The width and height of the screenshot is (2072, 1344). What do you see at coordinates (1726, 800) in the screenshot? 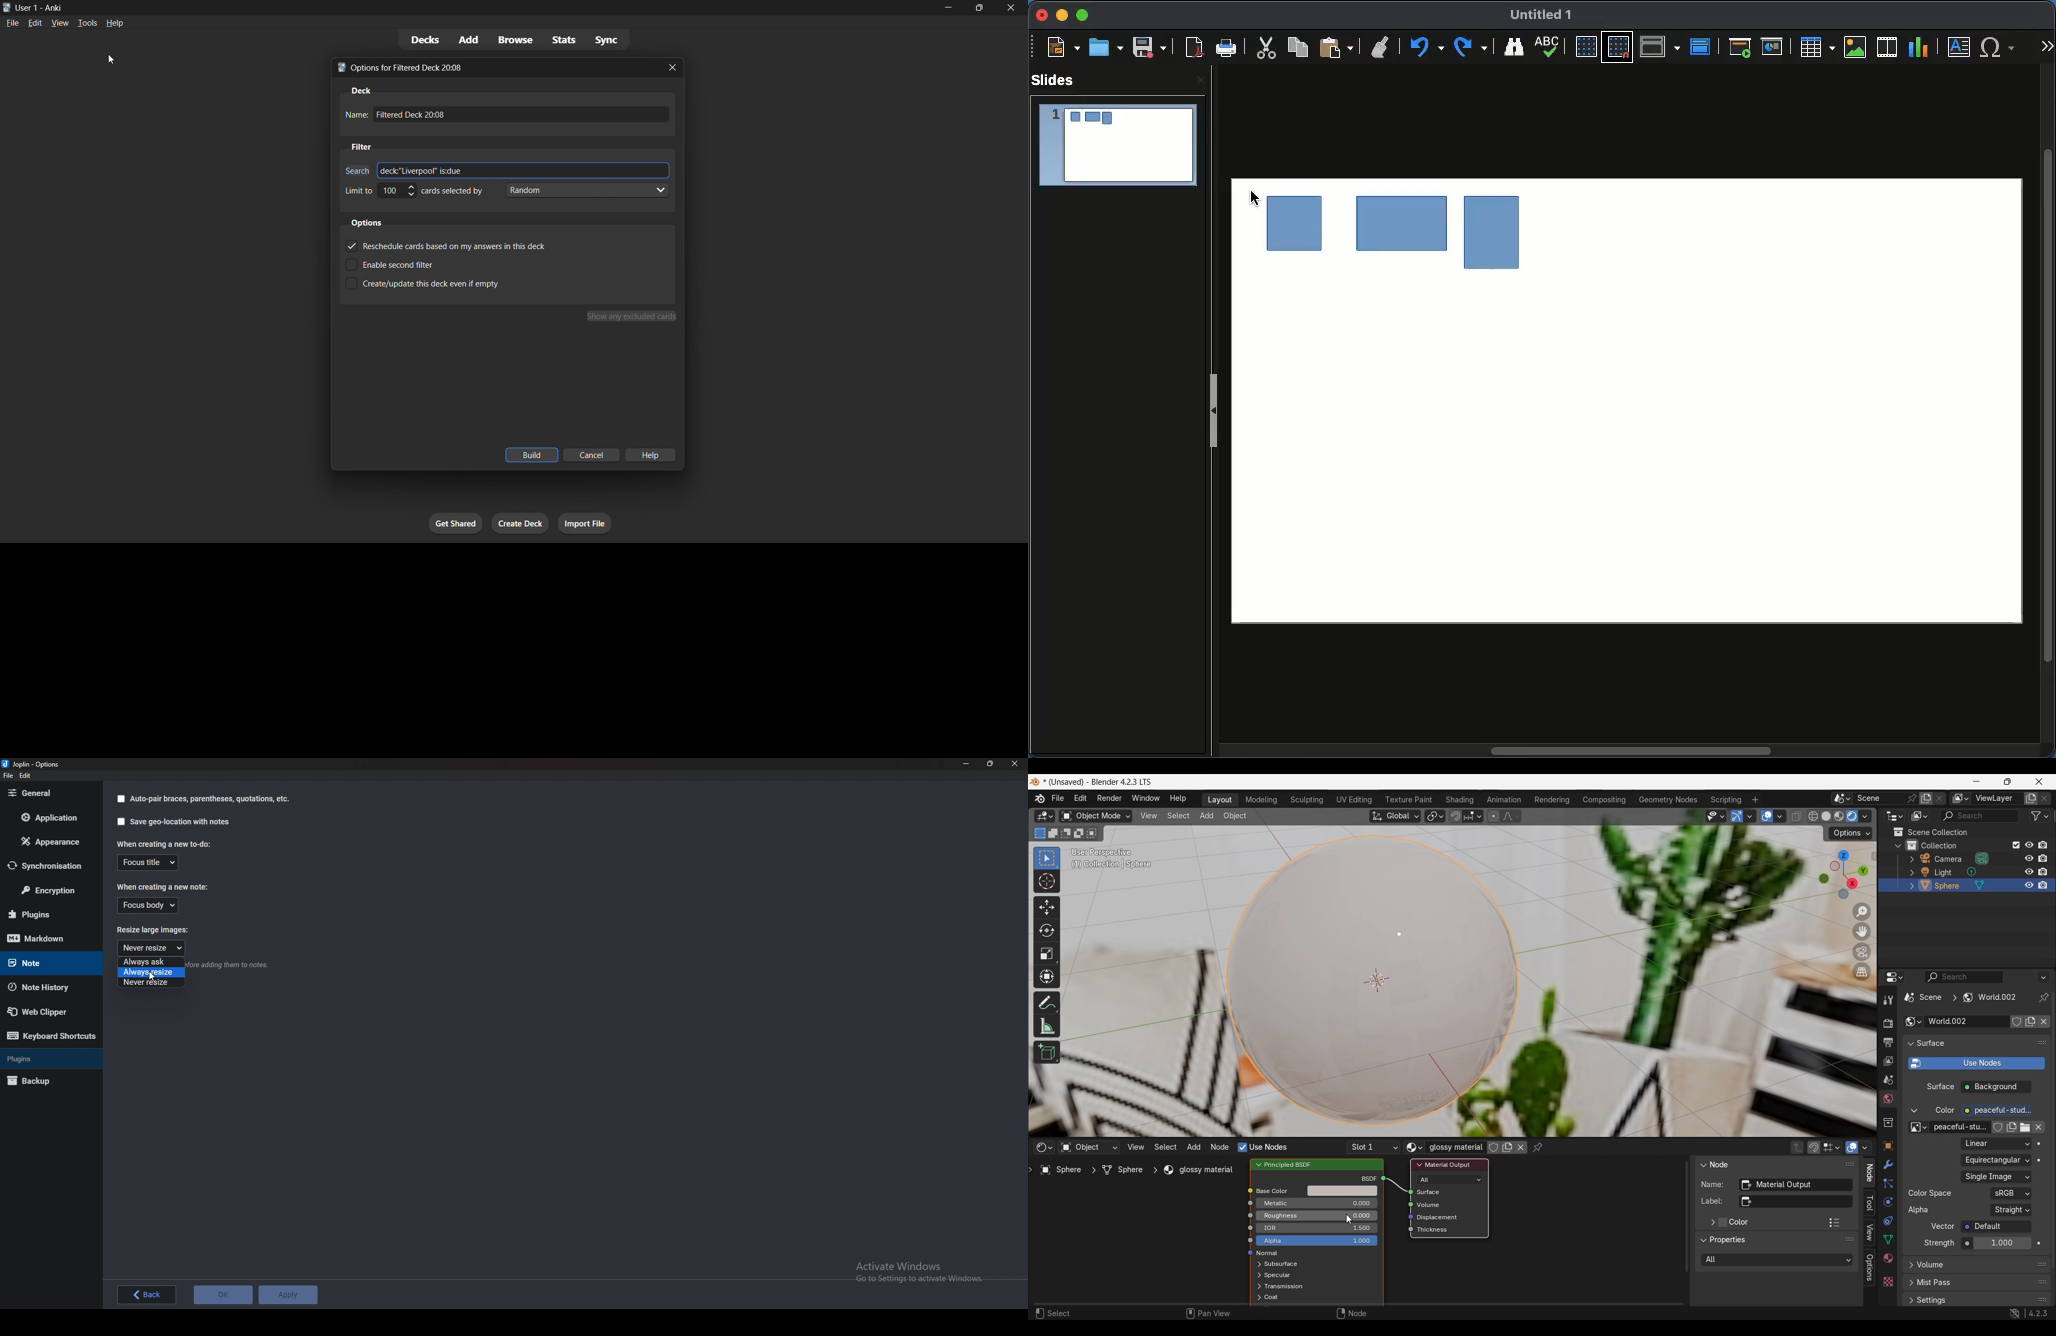
I see `Scripting workspace` at bounding box center [1726, 800].